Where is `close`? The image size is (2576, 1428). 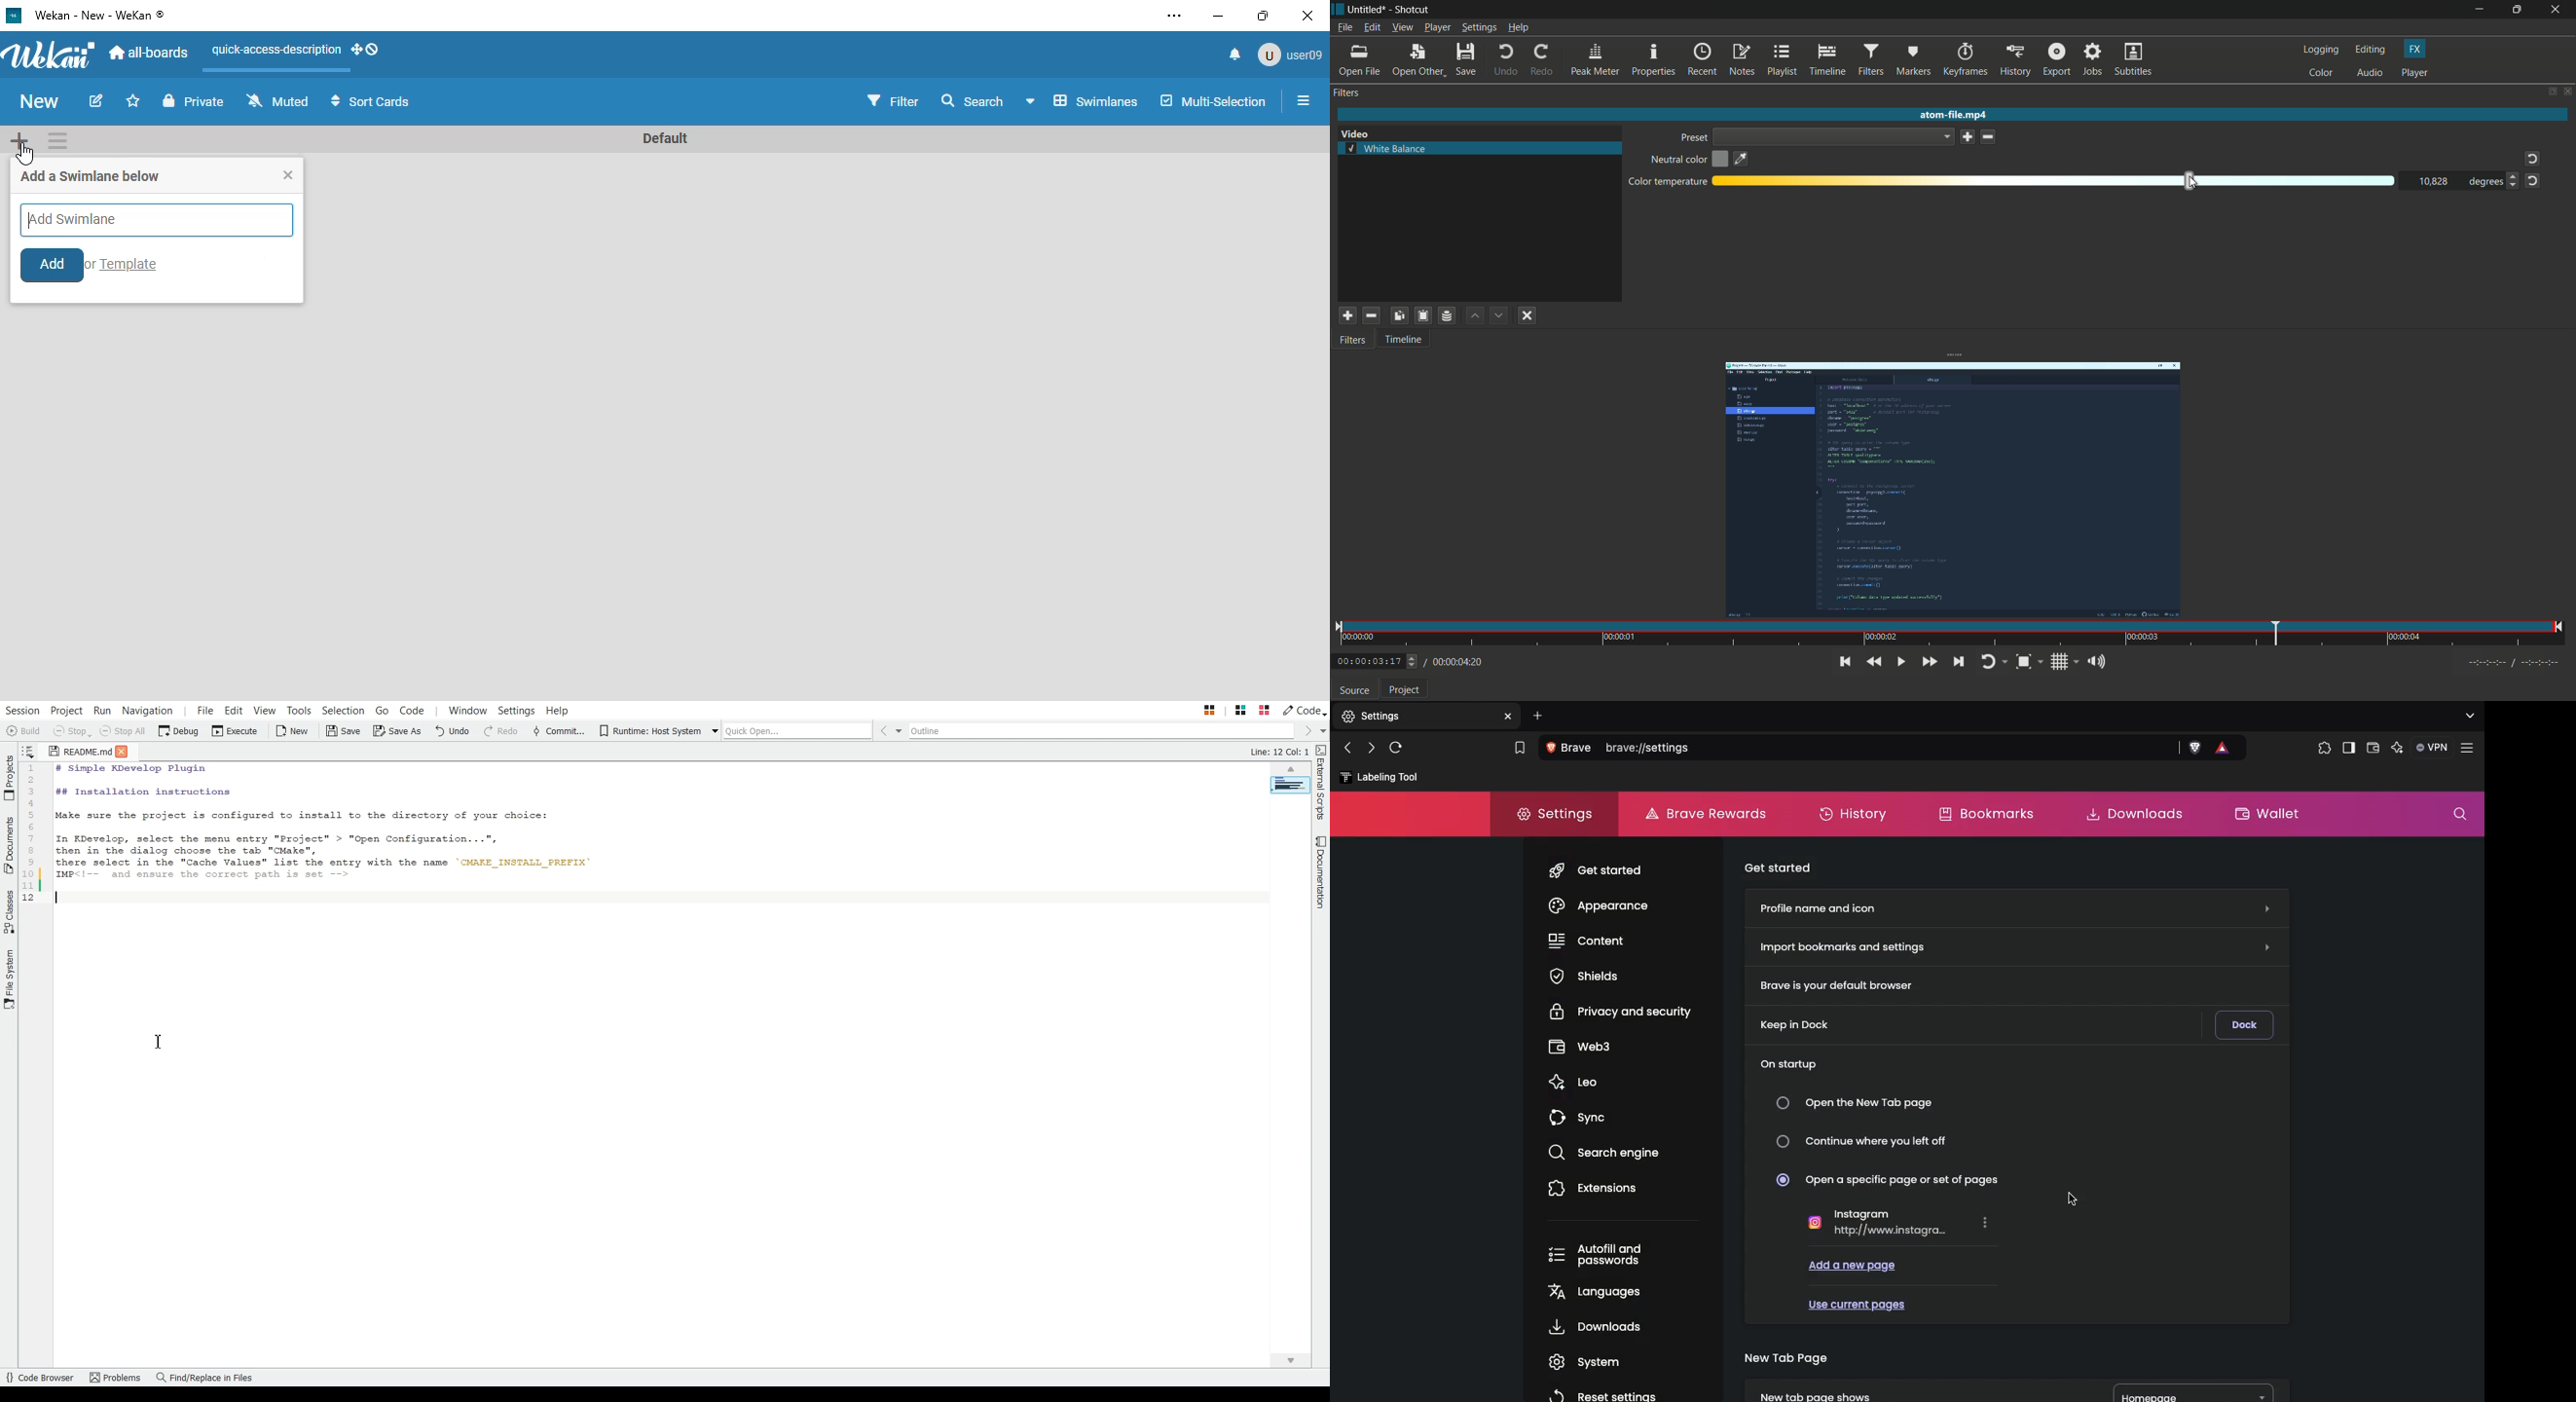 close is located at coordinates (1307, 16).